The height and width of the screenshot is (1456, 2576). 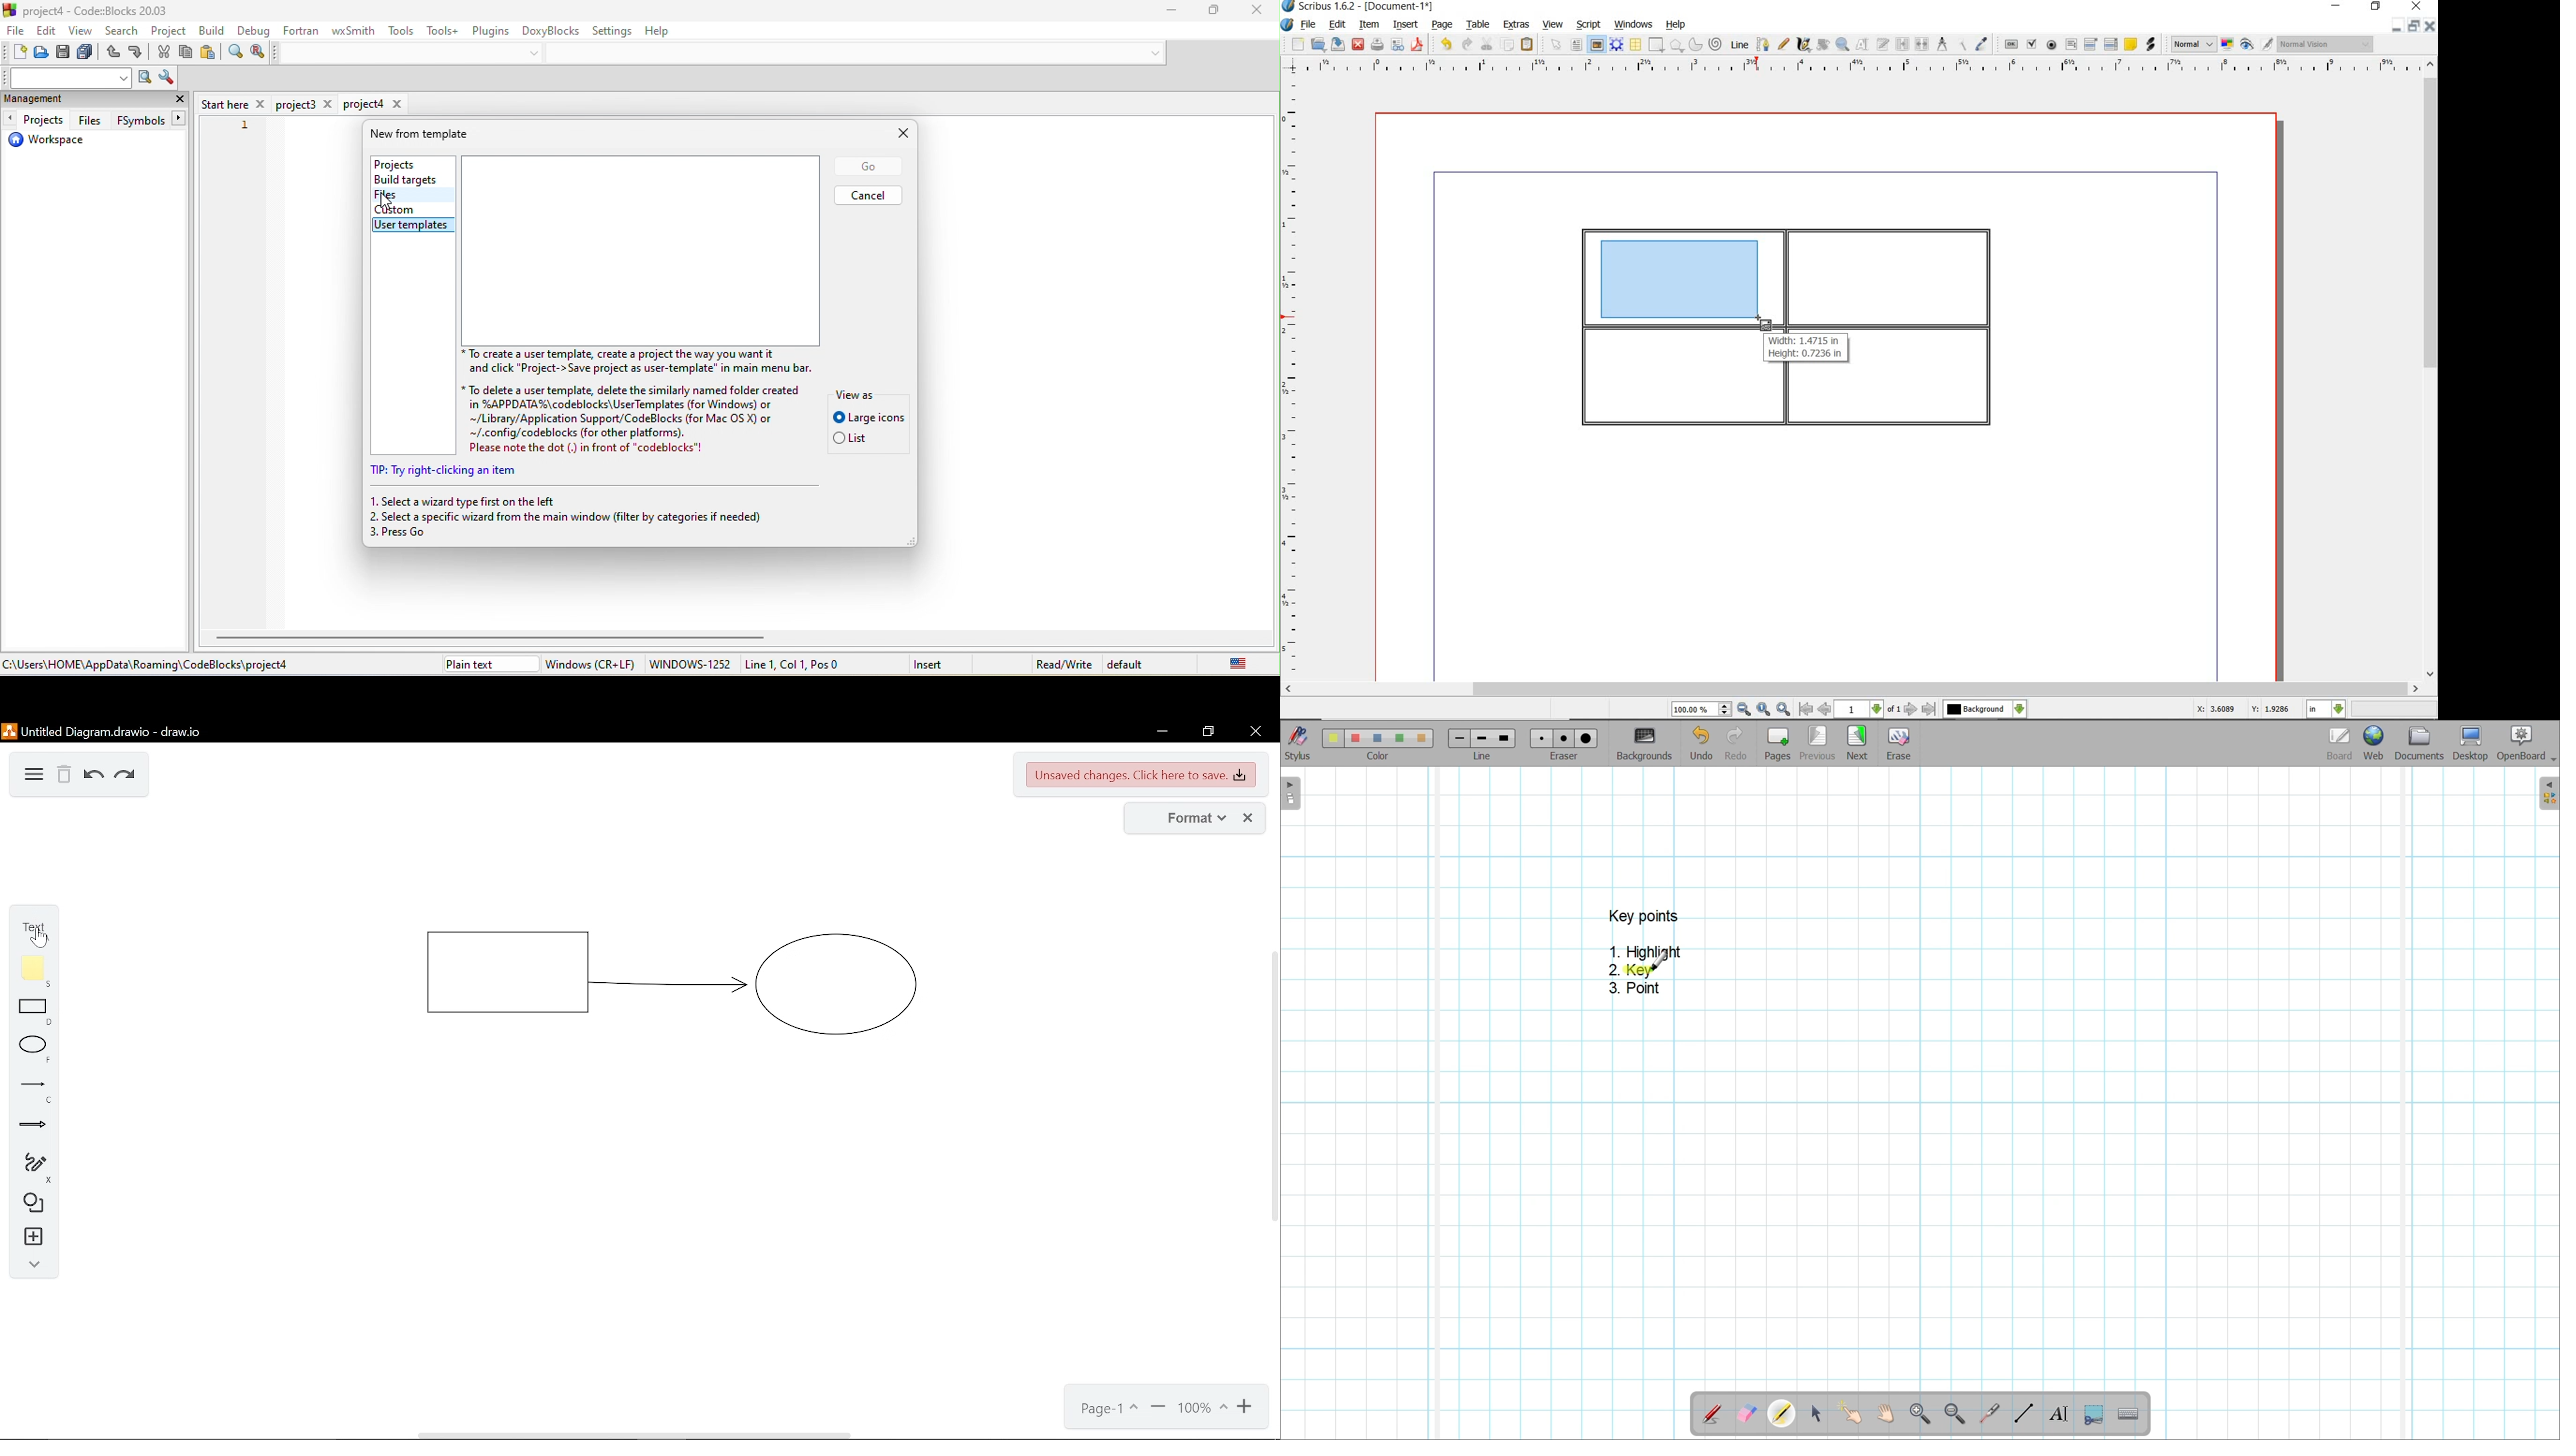 I want to click on edit text with story editor, so click(x=1883, y=43).